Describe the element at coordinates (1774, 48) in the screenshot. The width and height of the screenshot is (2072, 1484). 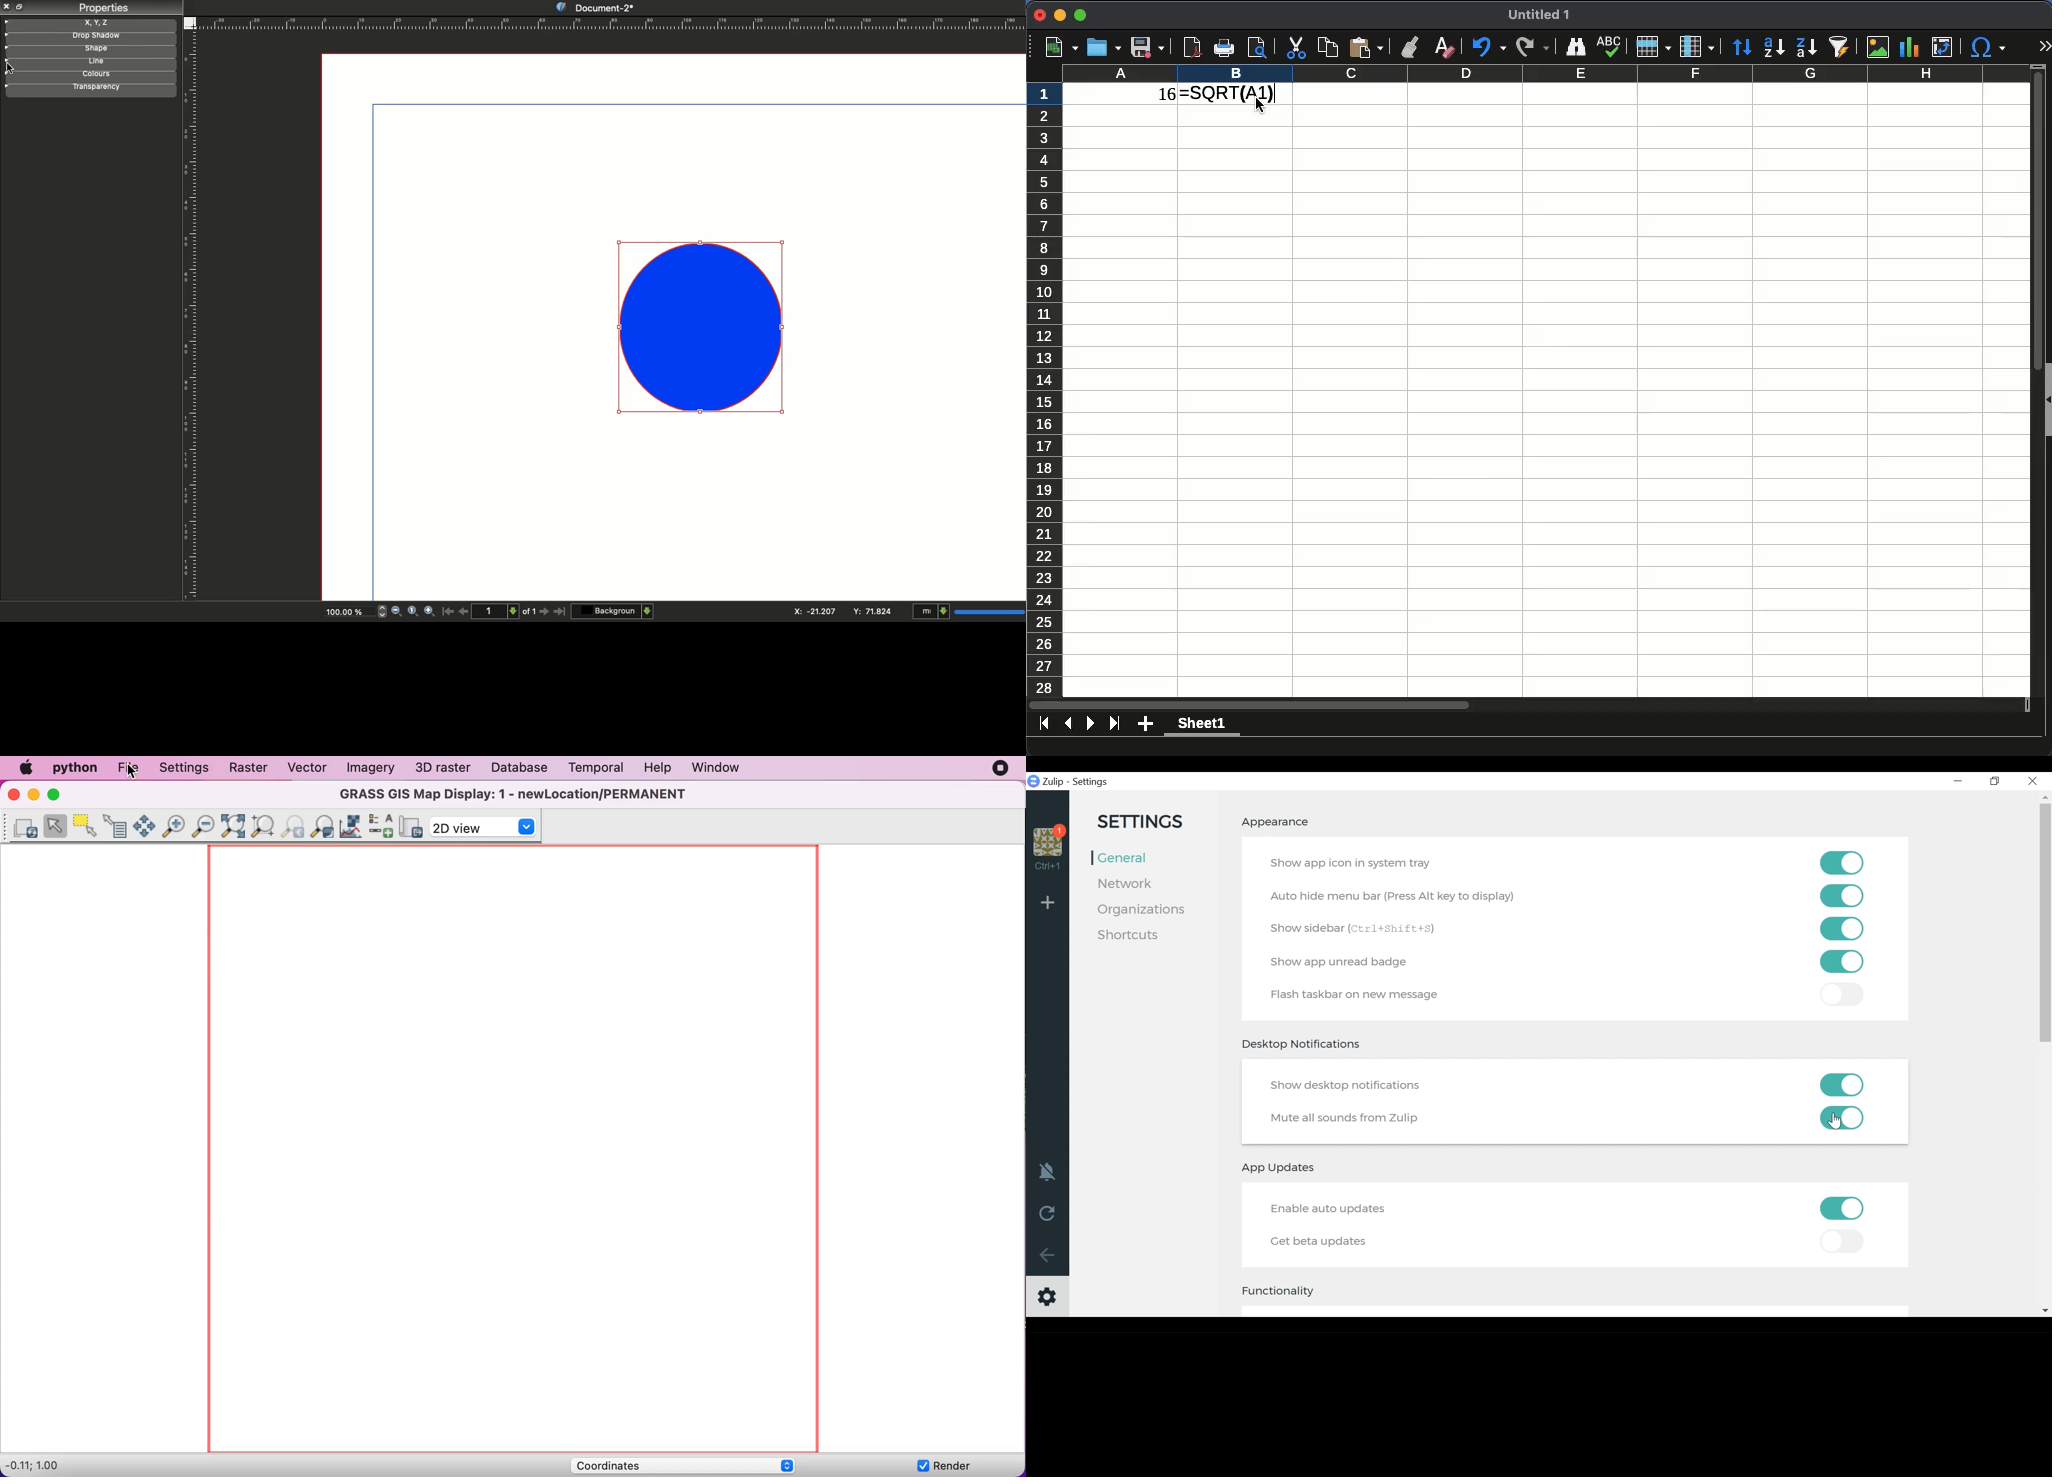
I see `ascending` at that location.